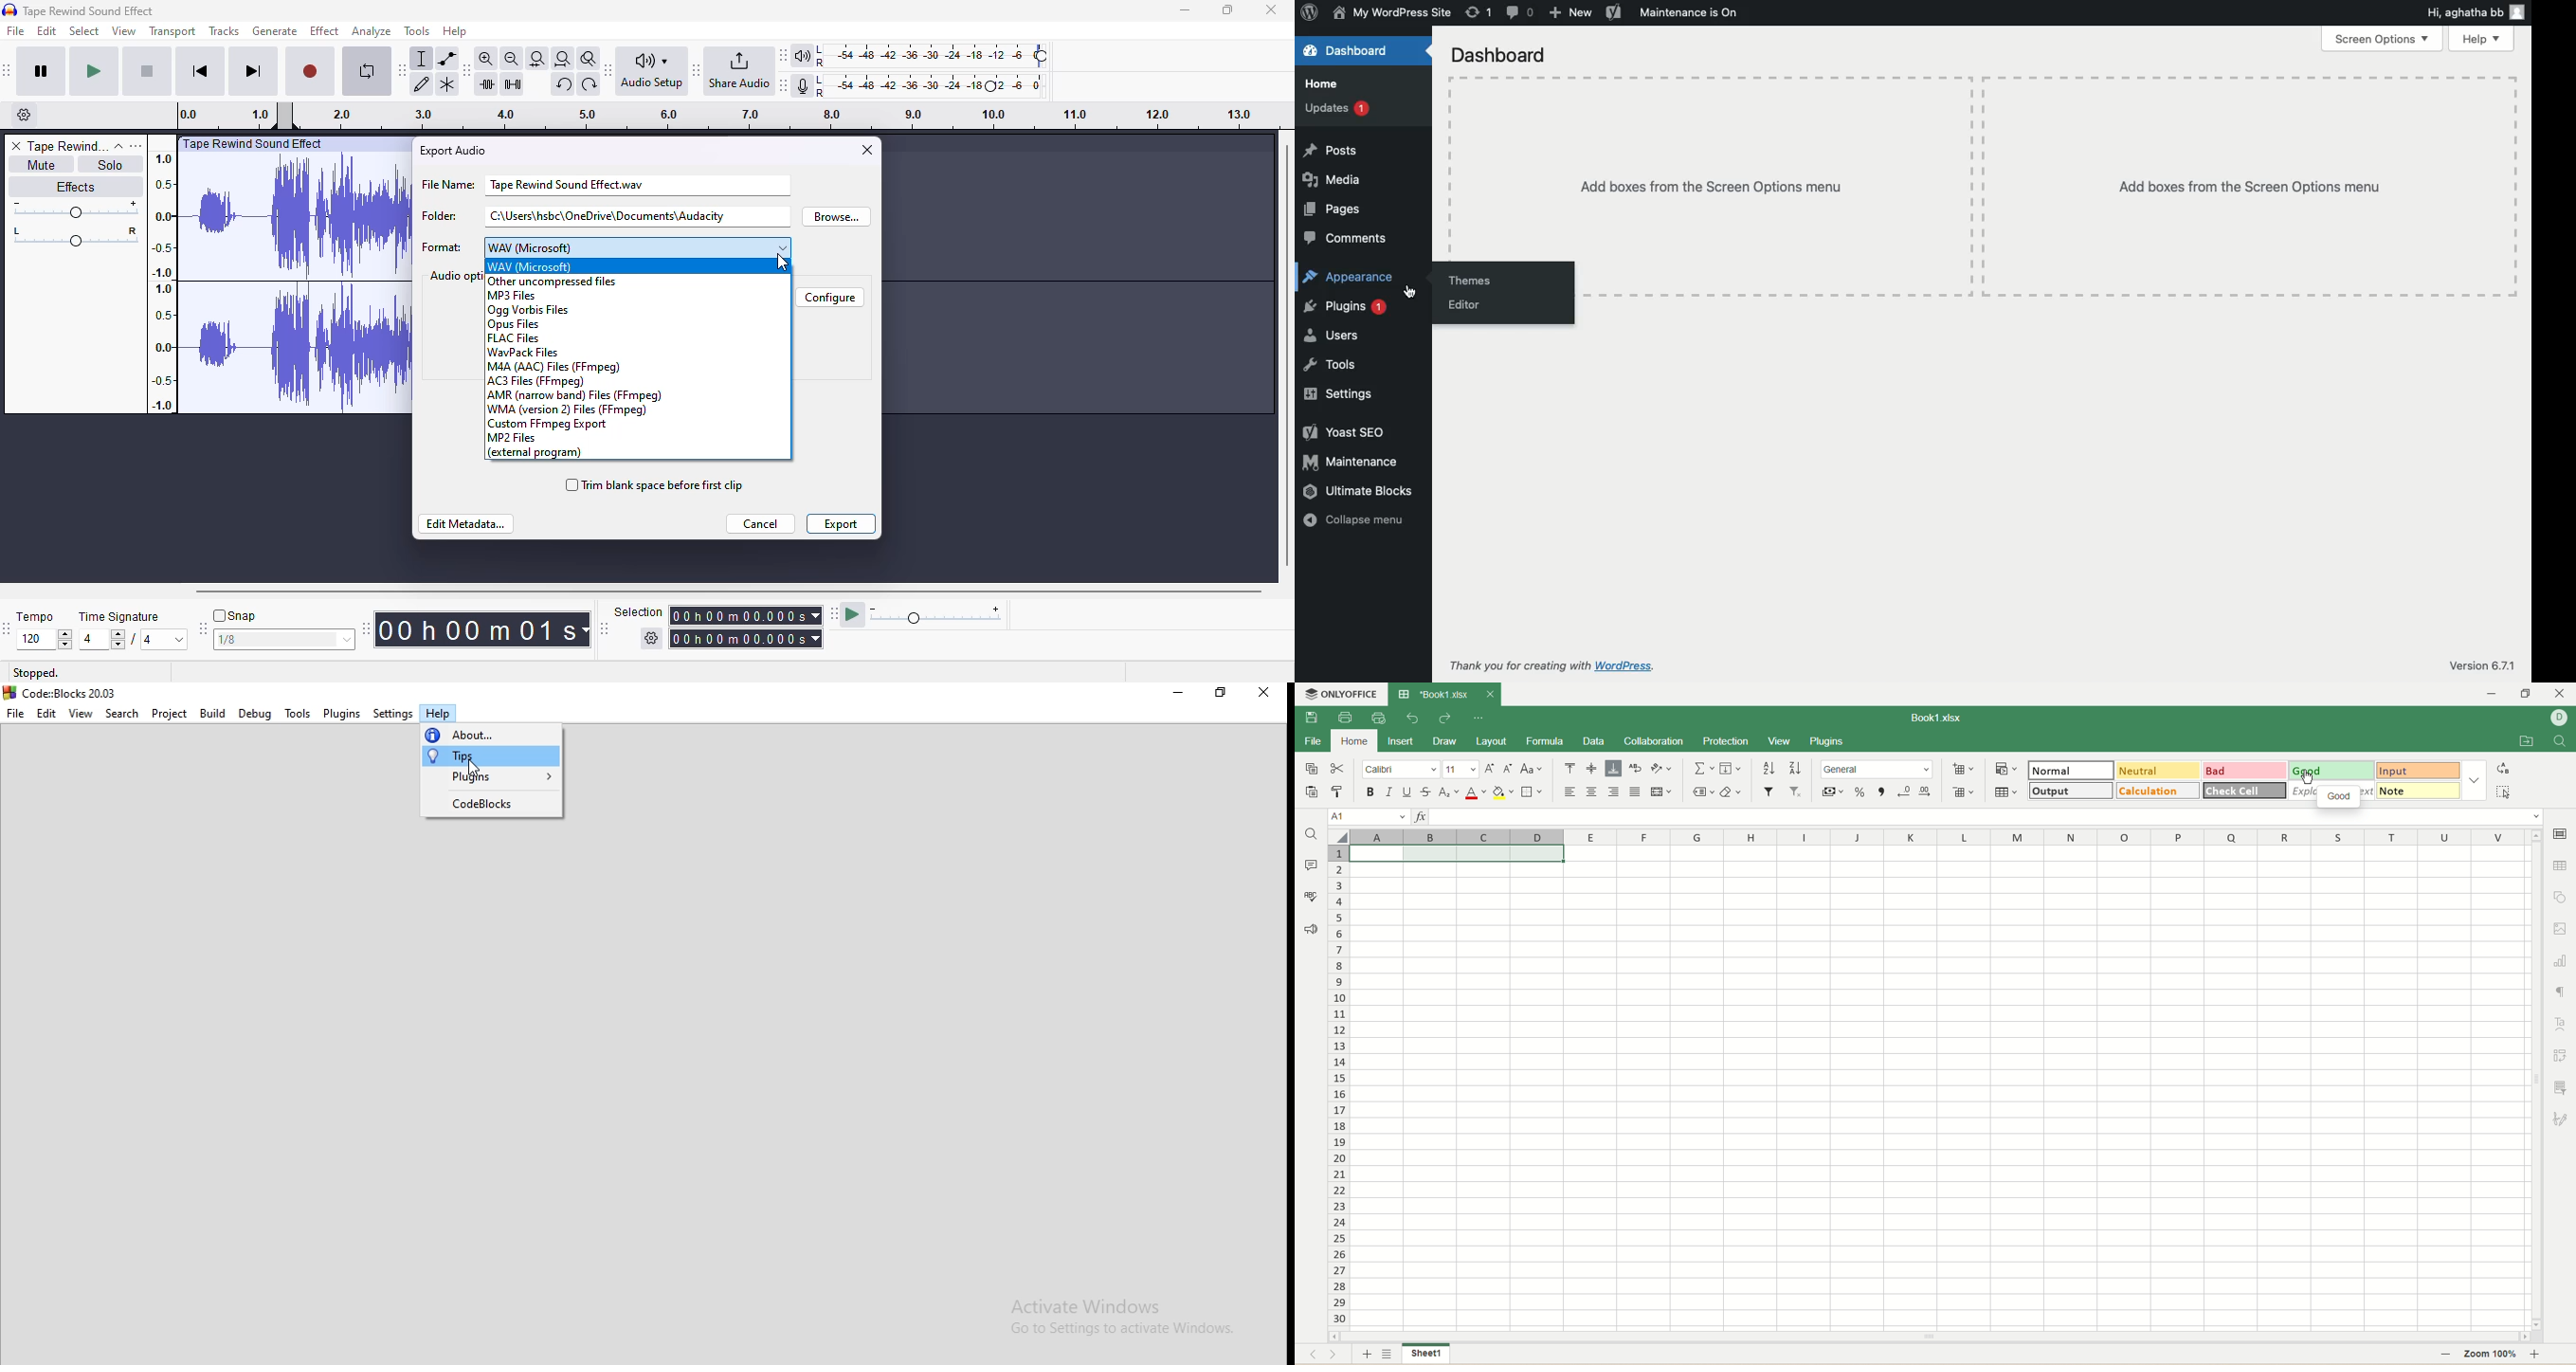 The width and height of the screenshot is (2576, 1372). I want to click on cursor on Tips, so click(475, 769).